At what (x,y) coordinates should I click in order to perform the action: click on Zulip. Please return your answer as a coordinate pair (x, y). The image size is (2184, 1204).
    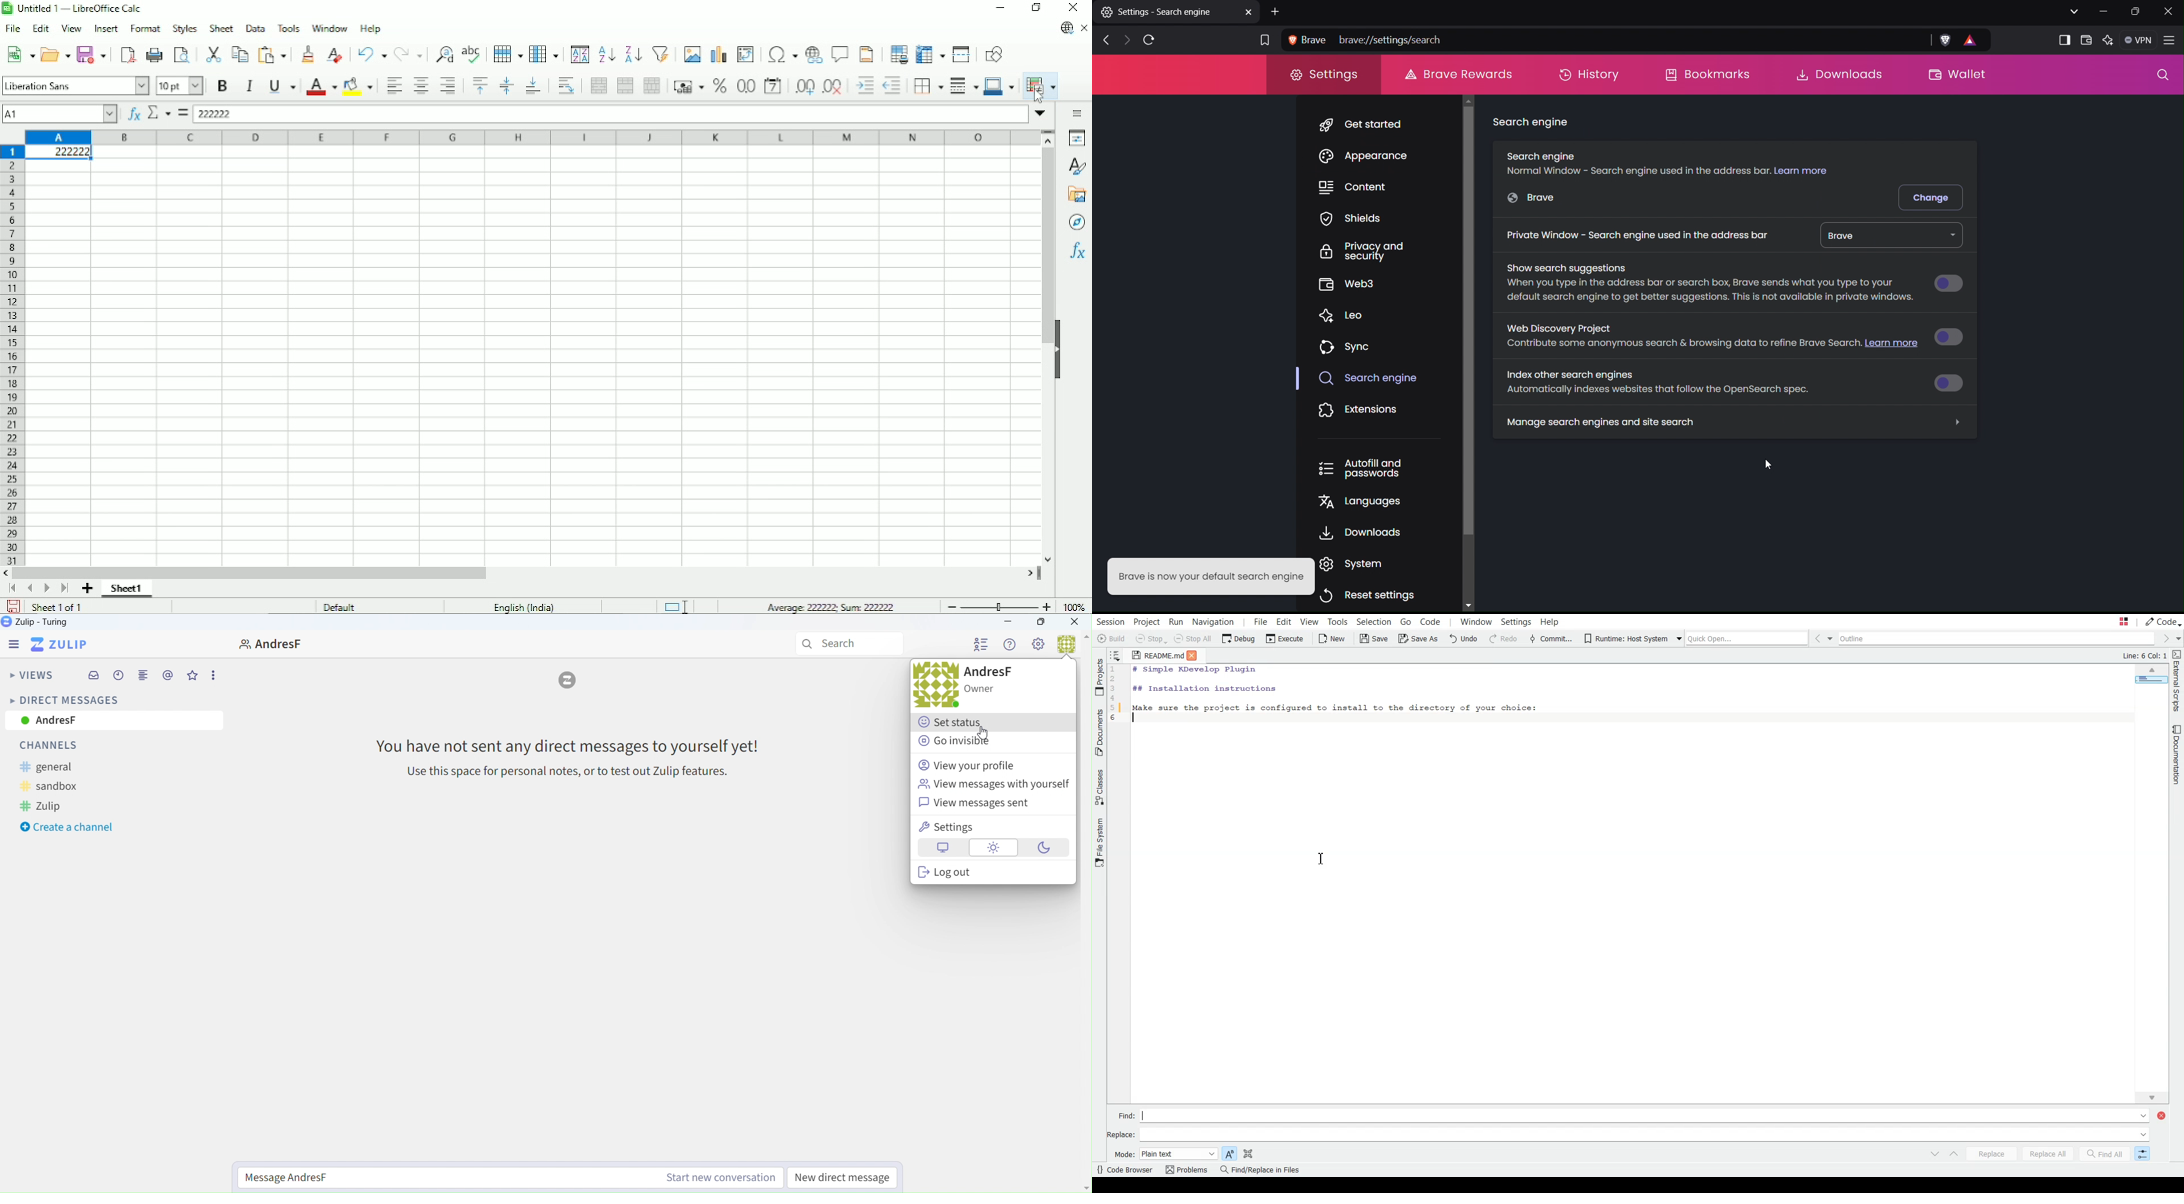
    Looking at the image, I should click on (40, 622).